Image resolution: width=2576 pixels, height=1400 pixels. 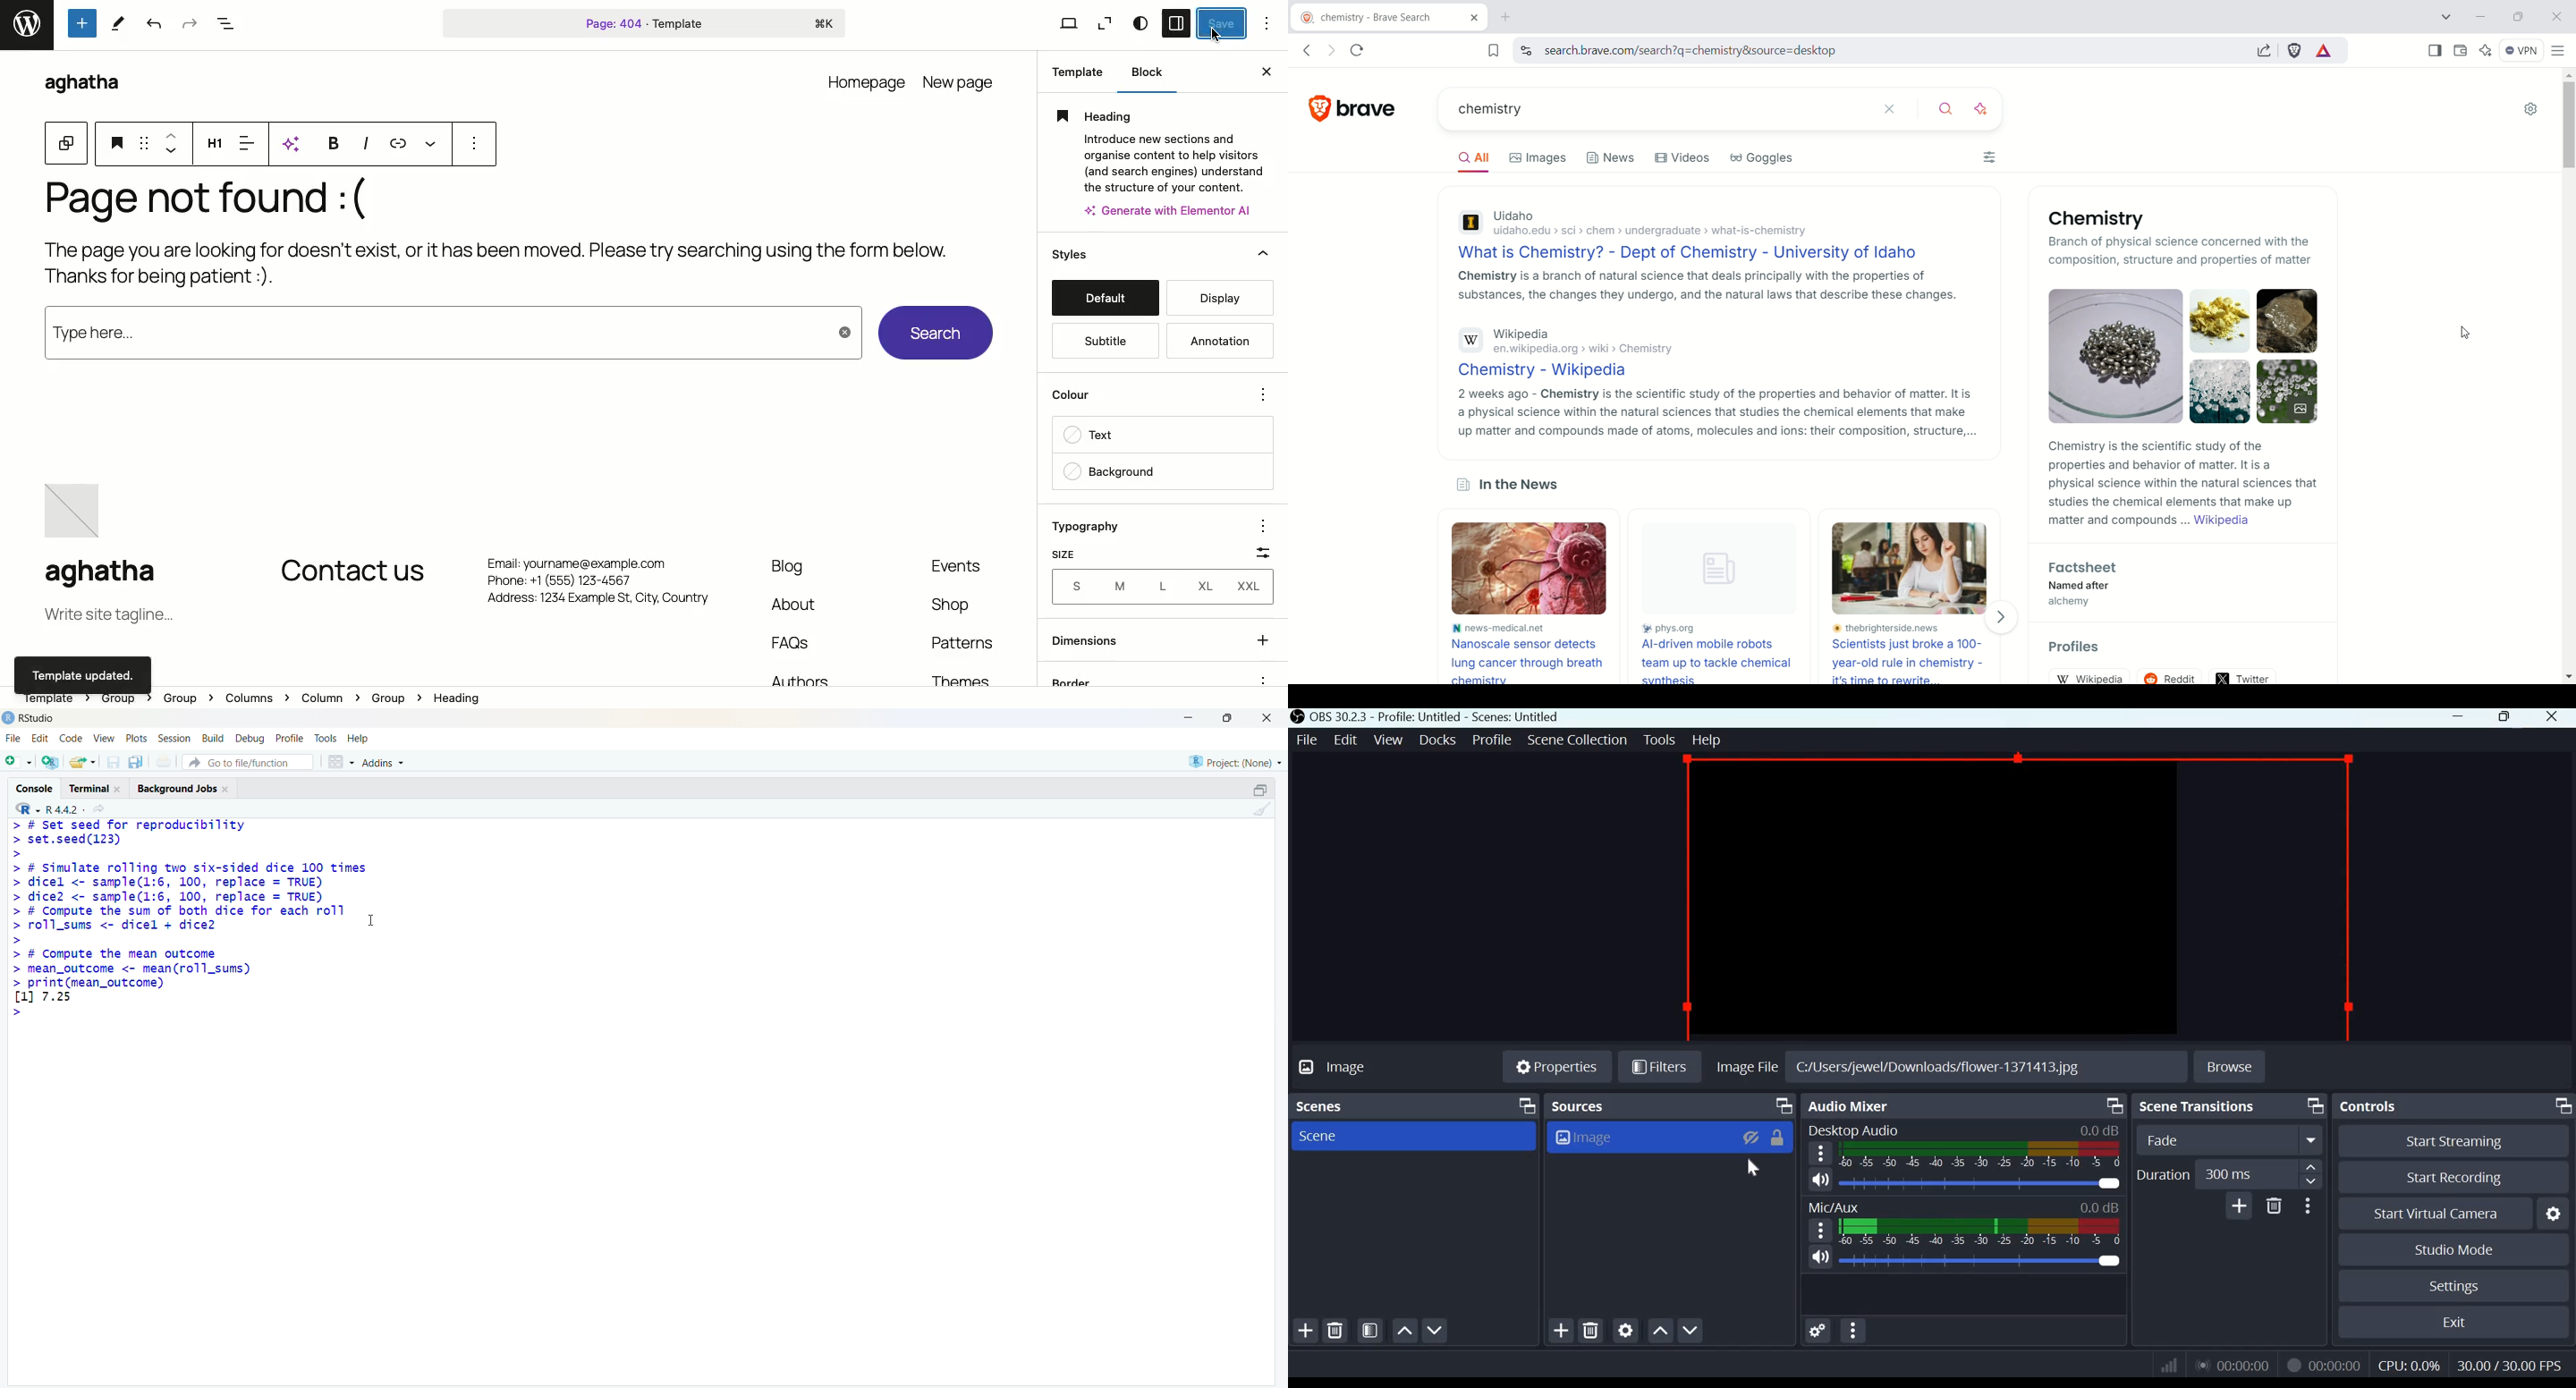 What do you see at coordinates (153, 24) in the screenshot?
I see `Undo` at bounding box center [153, 24].